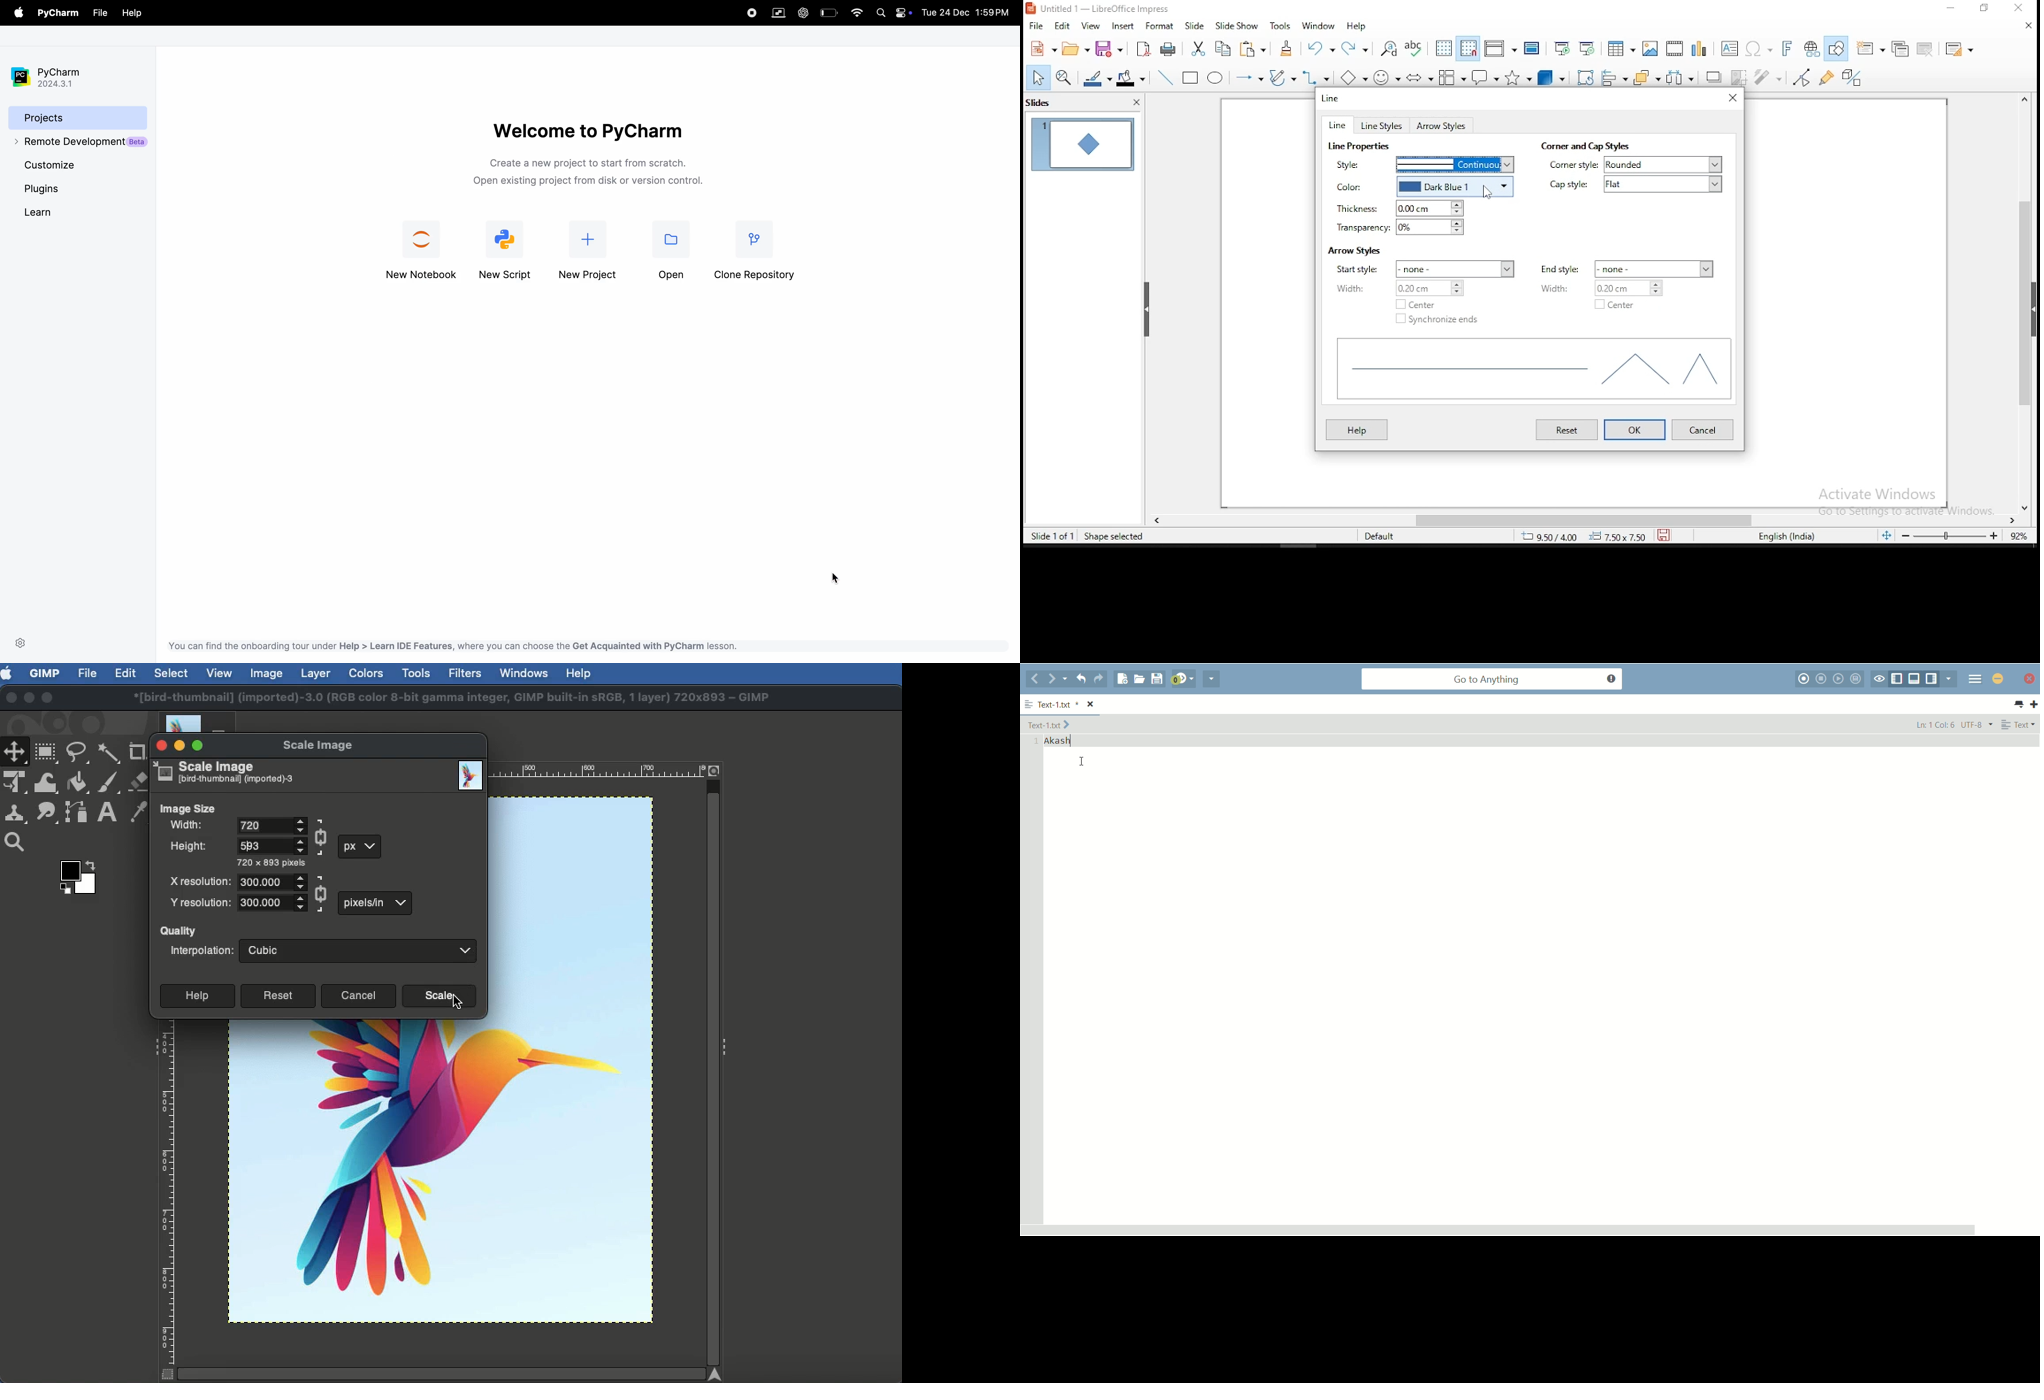  Describe the element at coordinates (1139, 679) in the screenshot. I see `open a file` at that location.